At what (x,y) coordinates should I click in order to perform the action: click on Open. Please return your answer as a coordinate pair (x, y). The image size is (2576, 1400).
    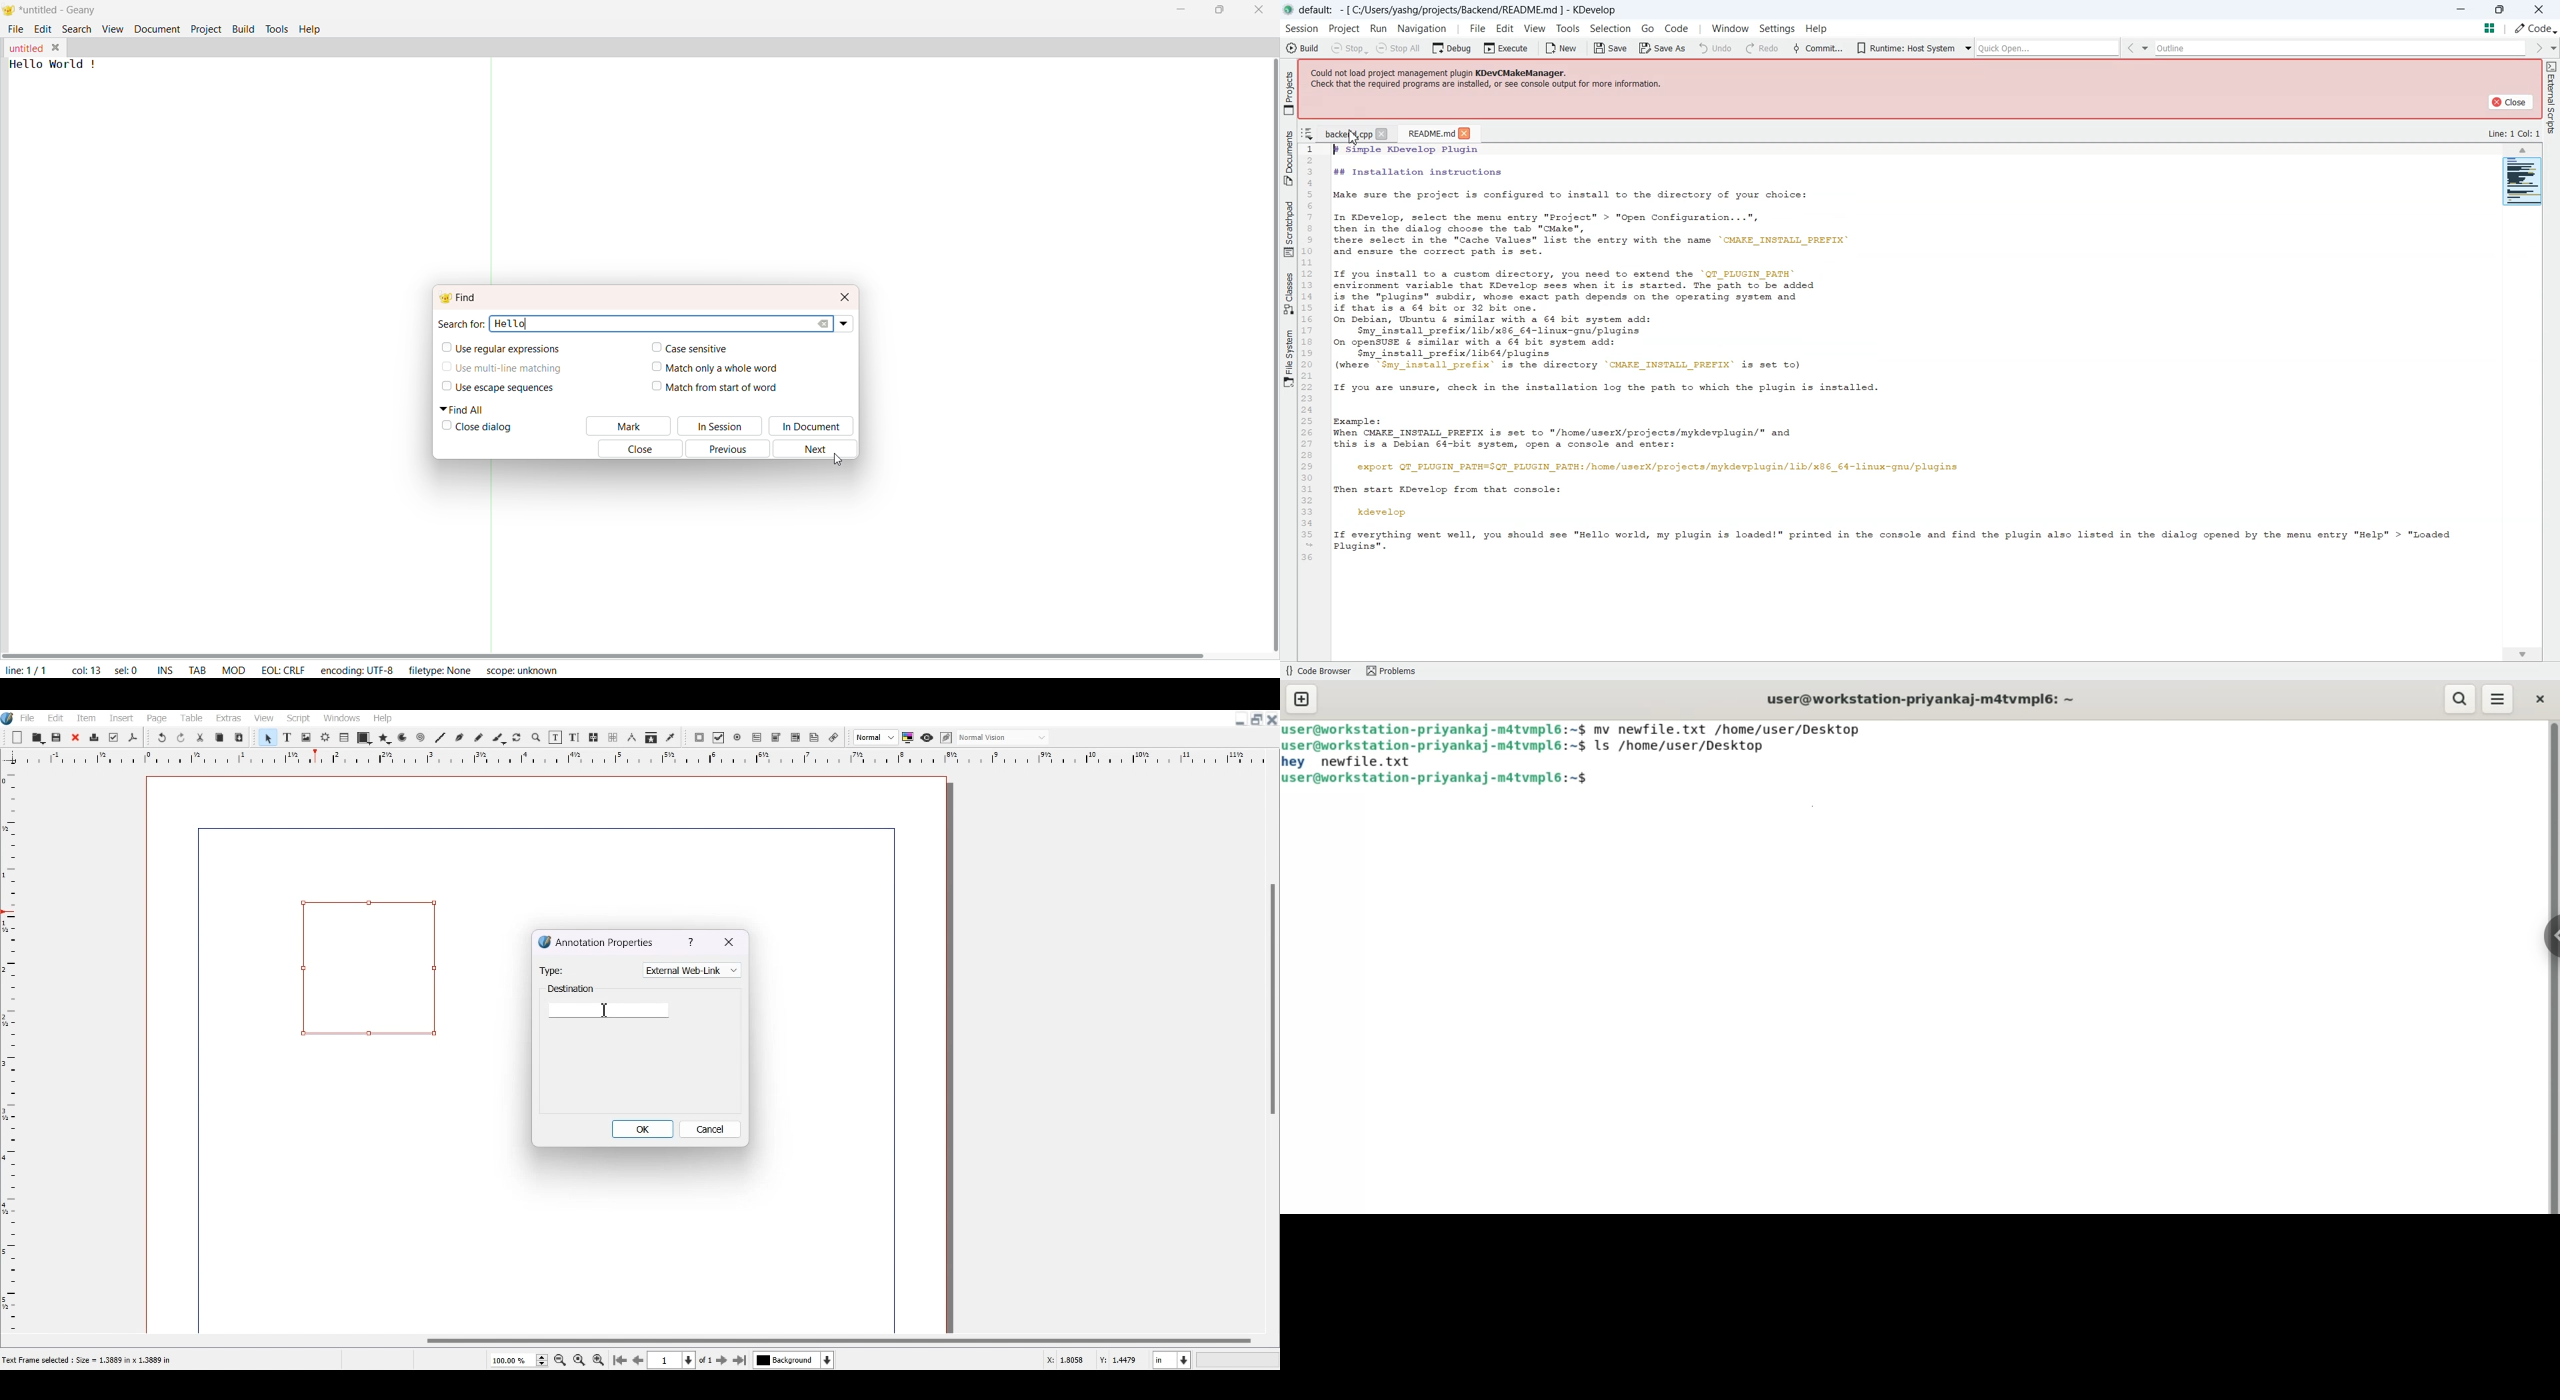
    Looking at the image, I should click on (39, 737).